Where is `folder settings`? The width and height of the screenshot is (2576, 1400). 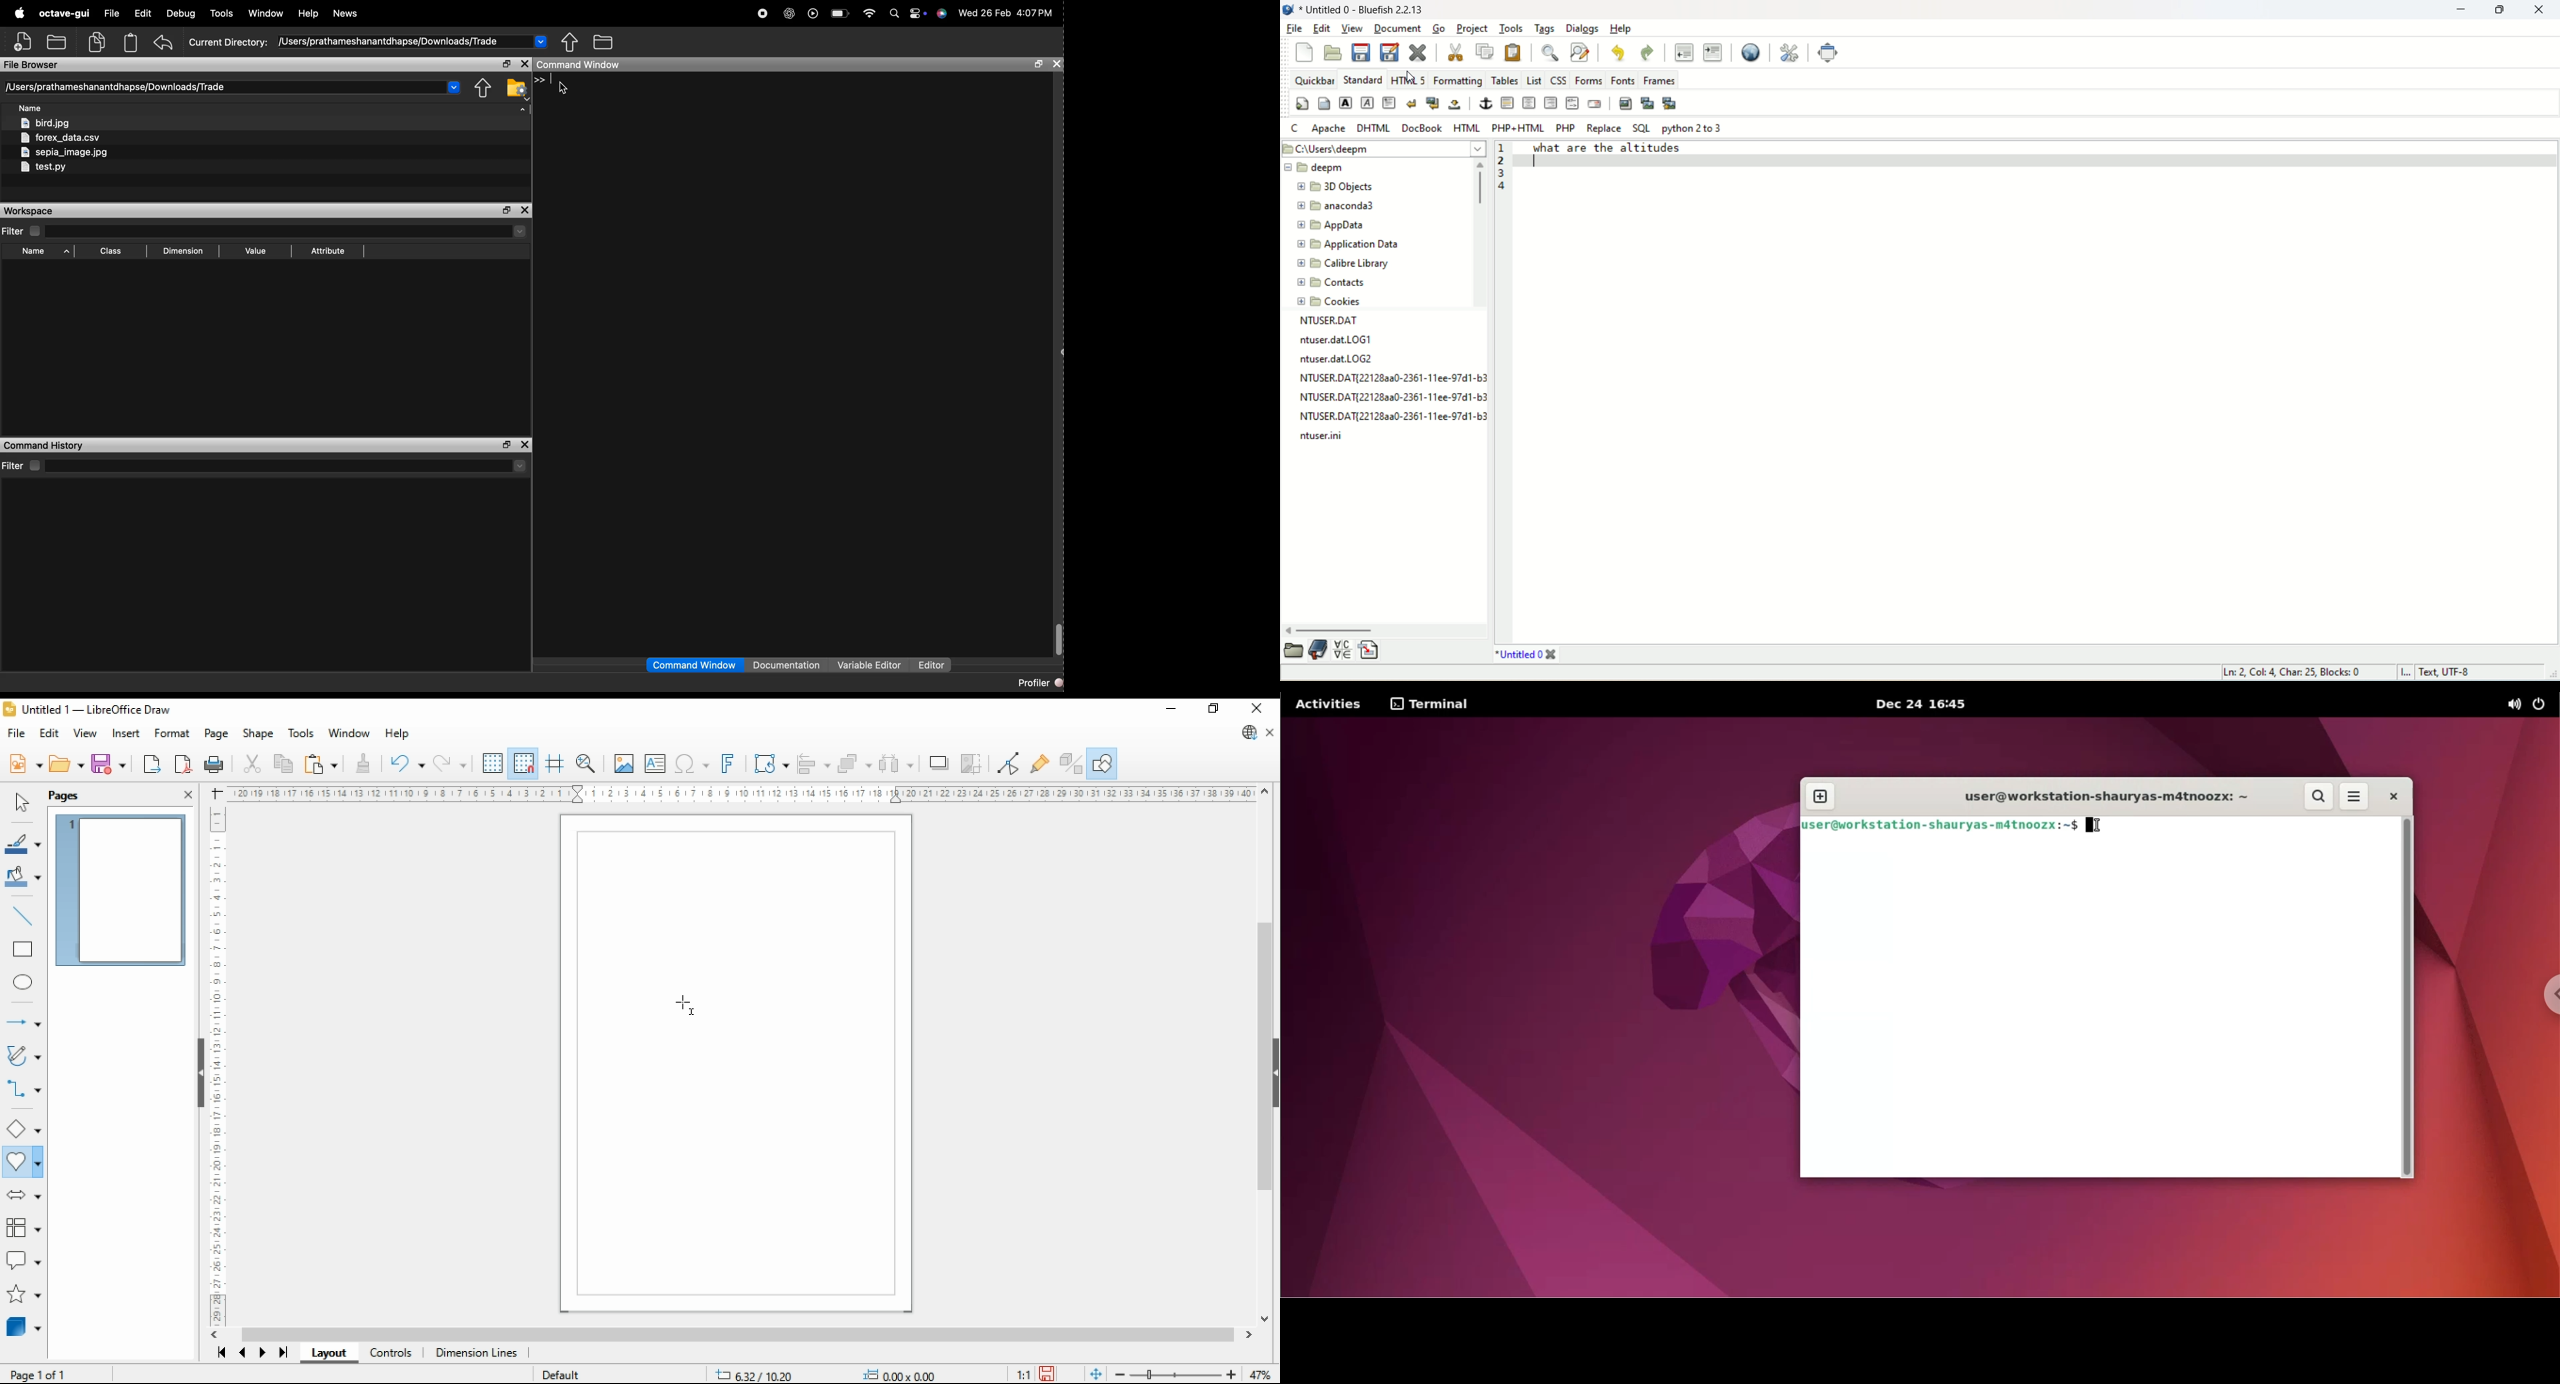 folder settings is located at coordinates (518, 89).